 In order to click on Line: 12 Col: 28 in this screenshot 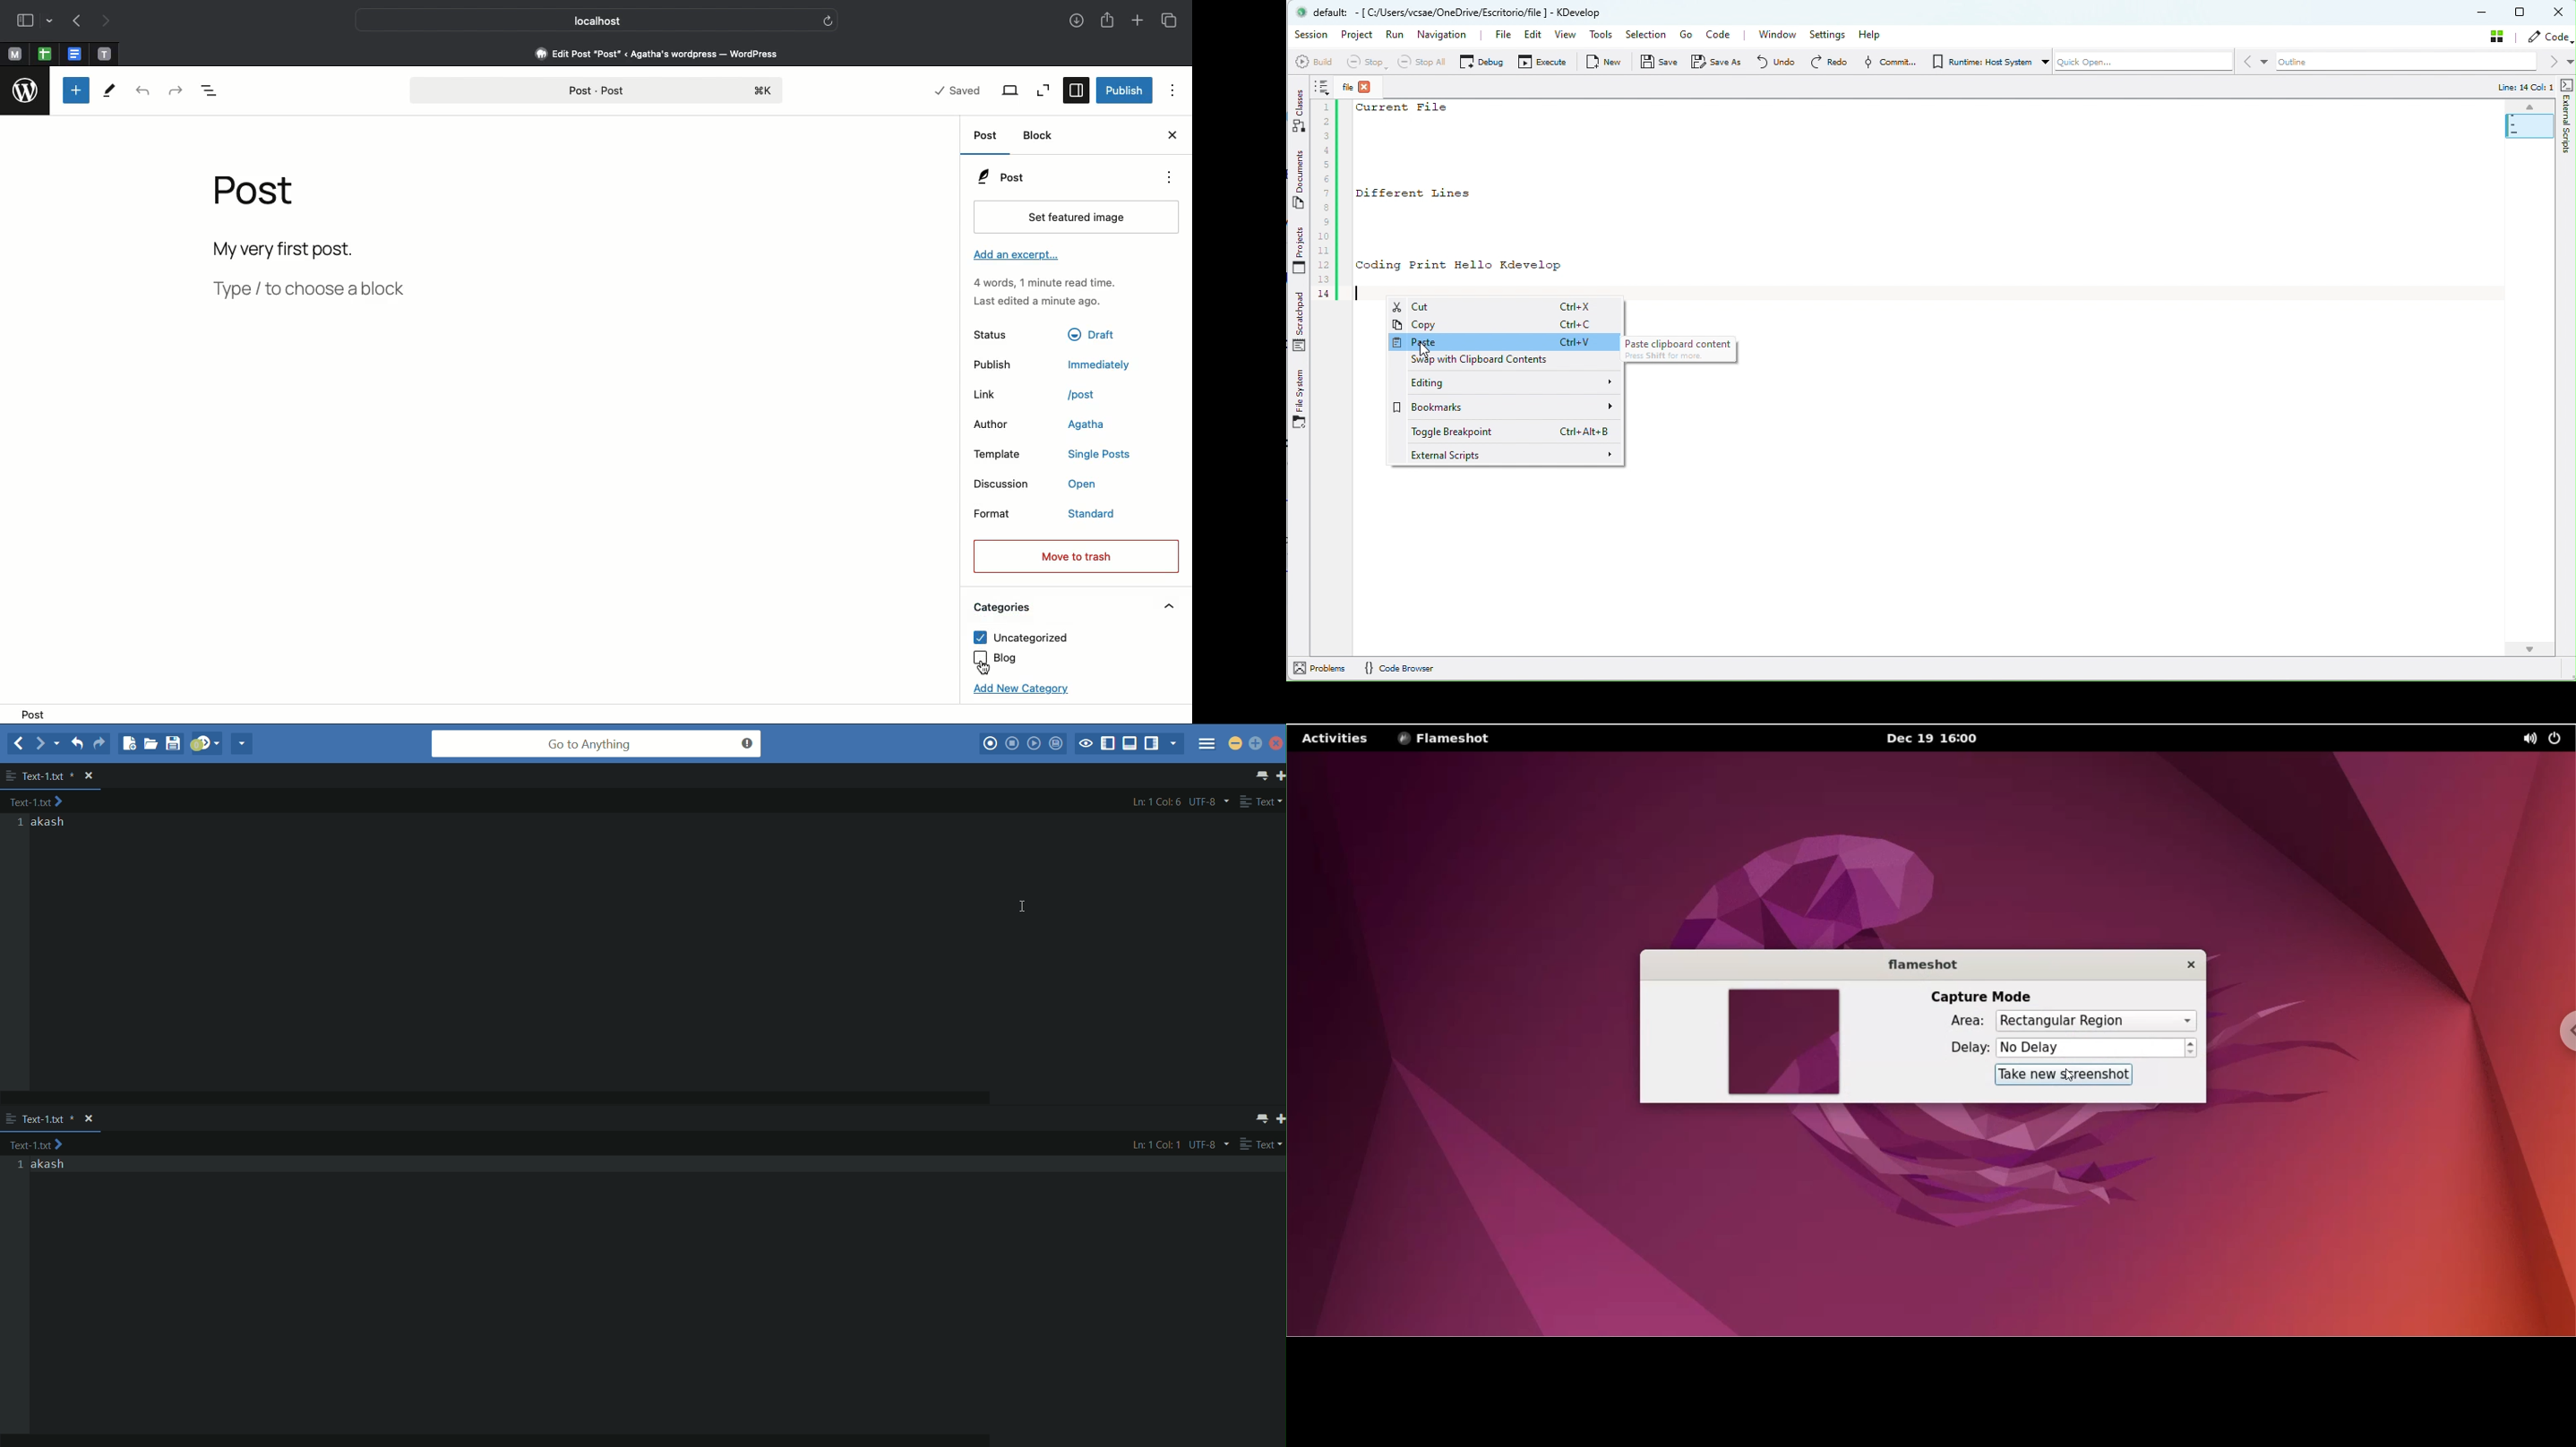, I will do `click(2515, 88)`.